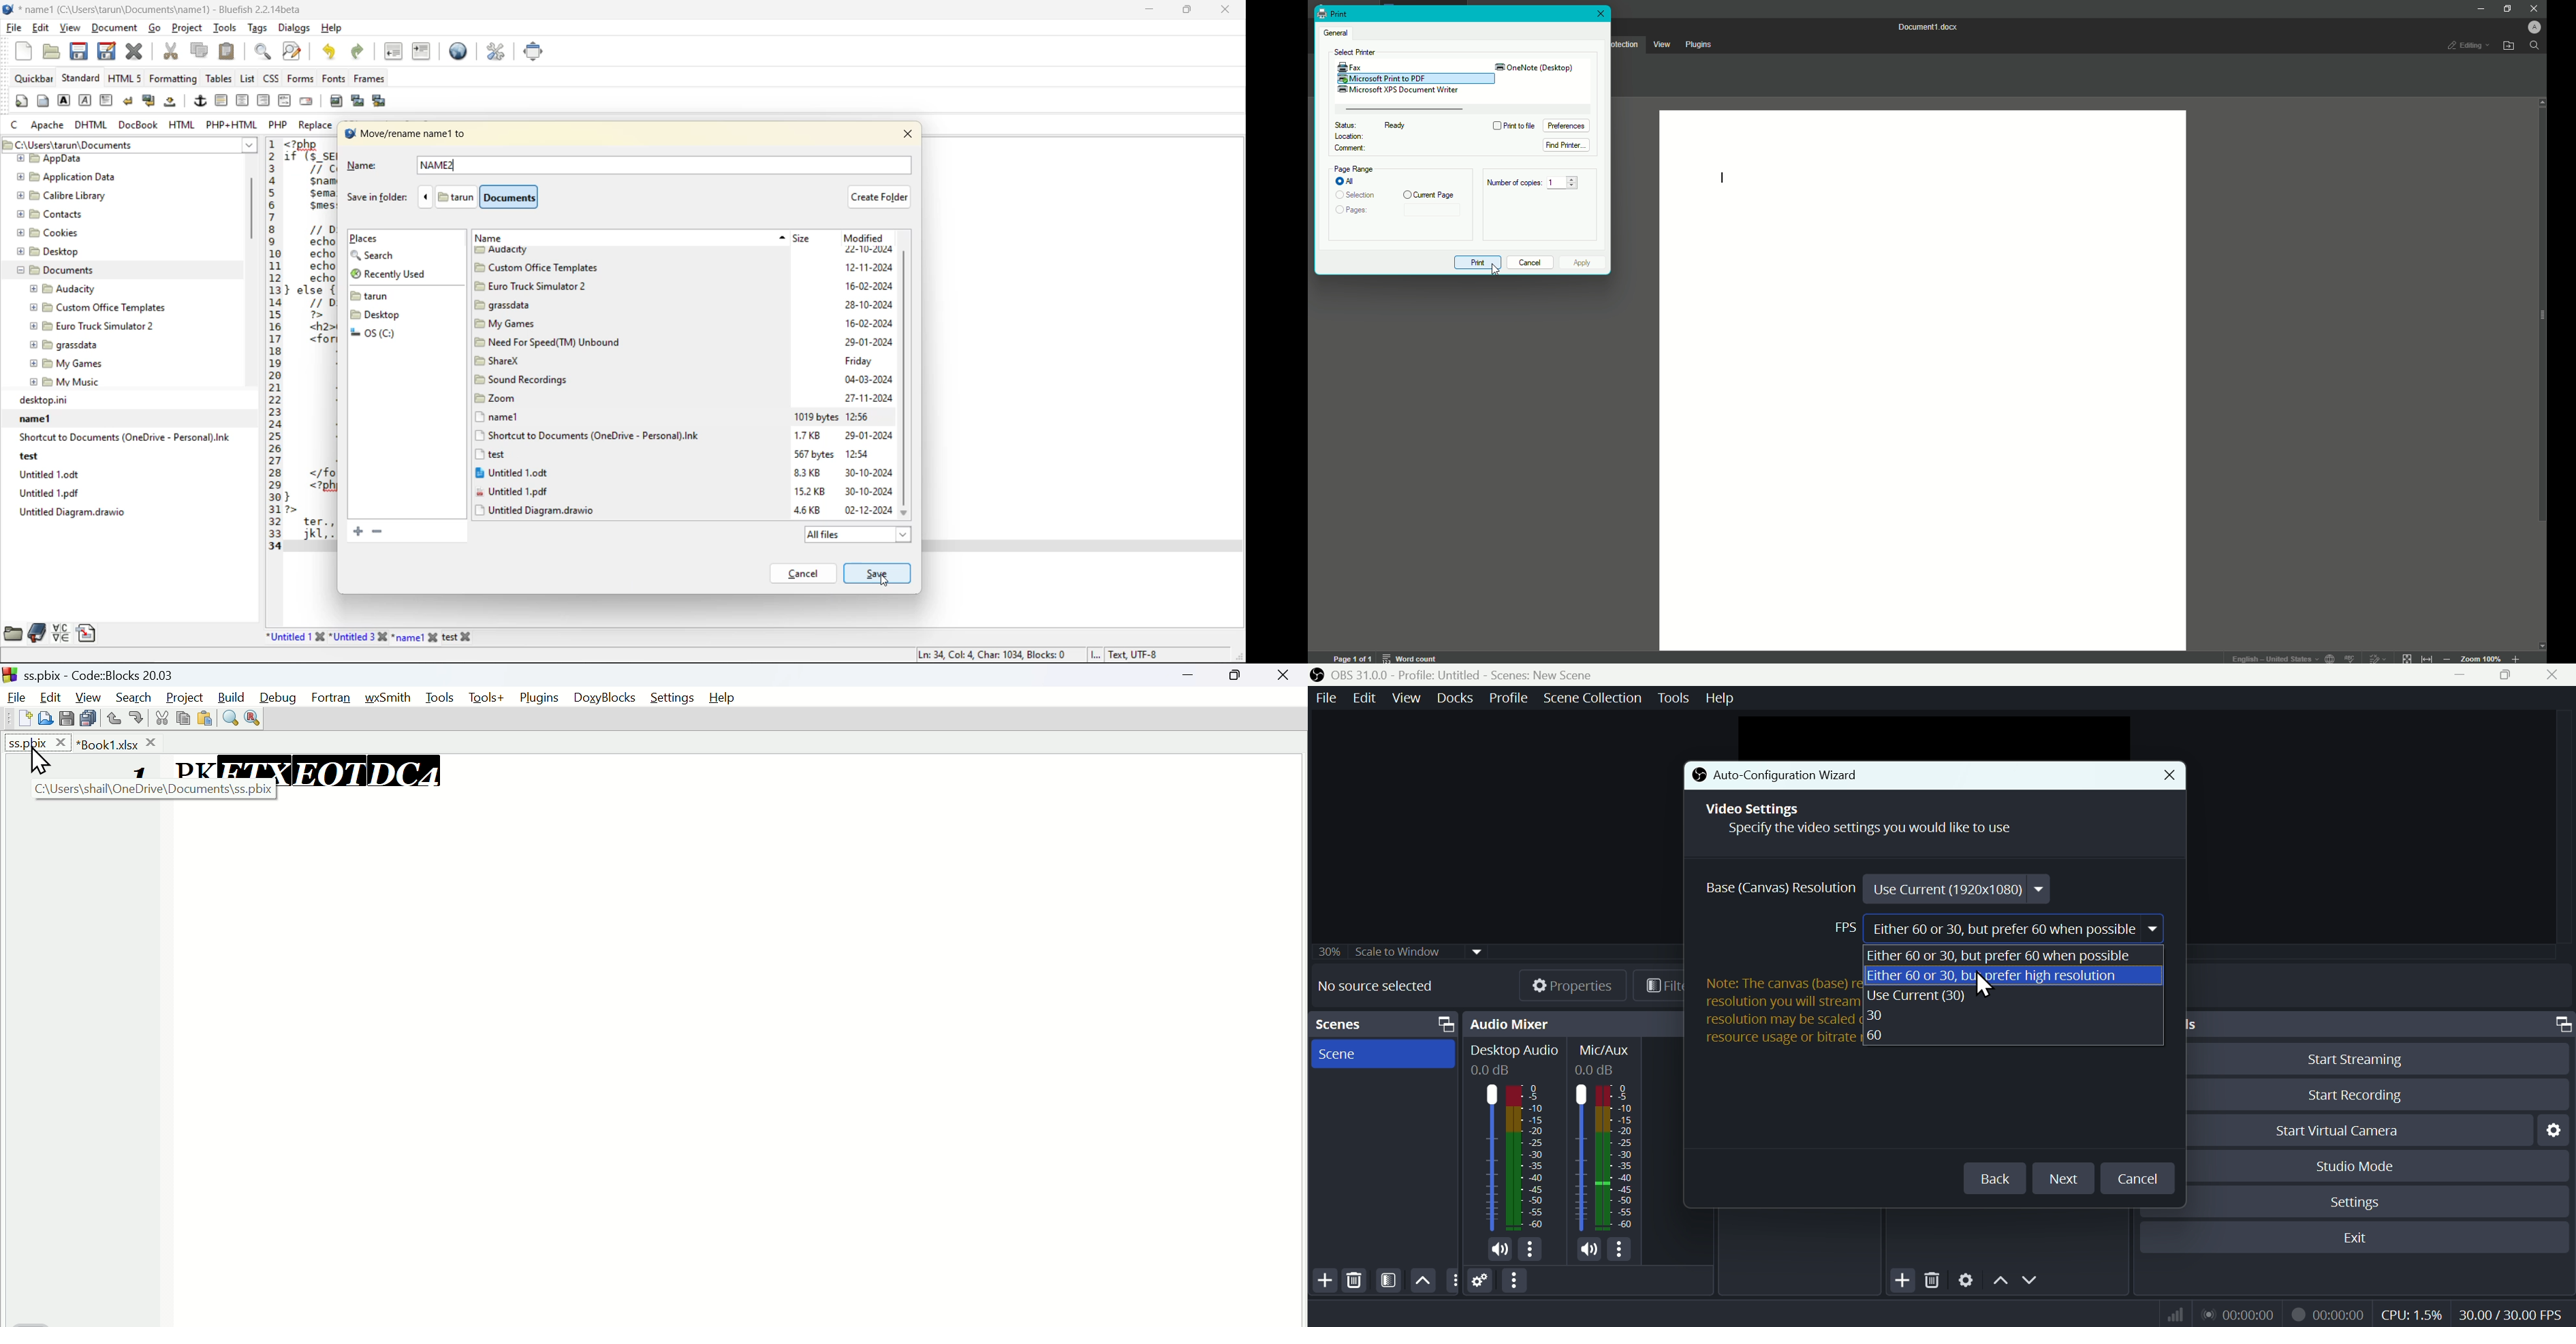 Image resolution: width=2576 pixels, height=1344 pixels. Describe the element at coordinates (1356, 194) in the screenshot. I see `selection` at that location.